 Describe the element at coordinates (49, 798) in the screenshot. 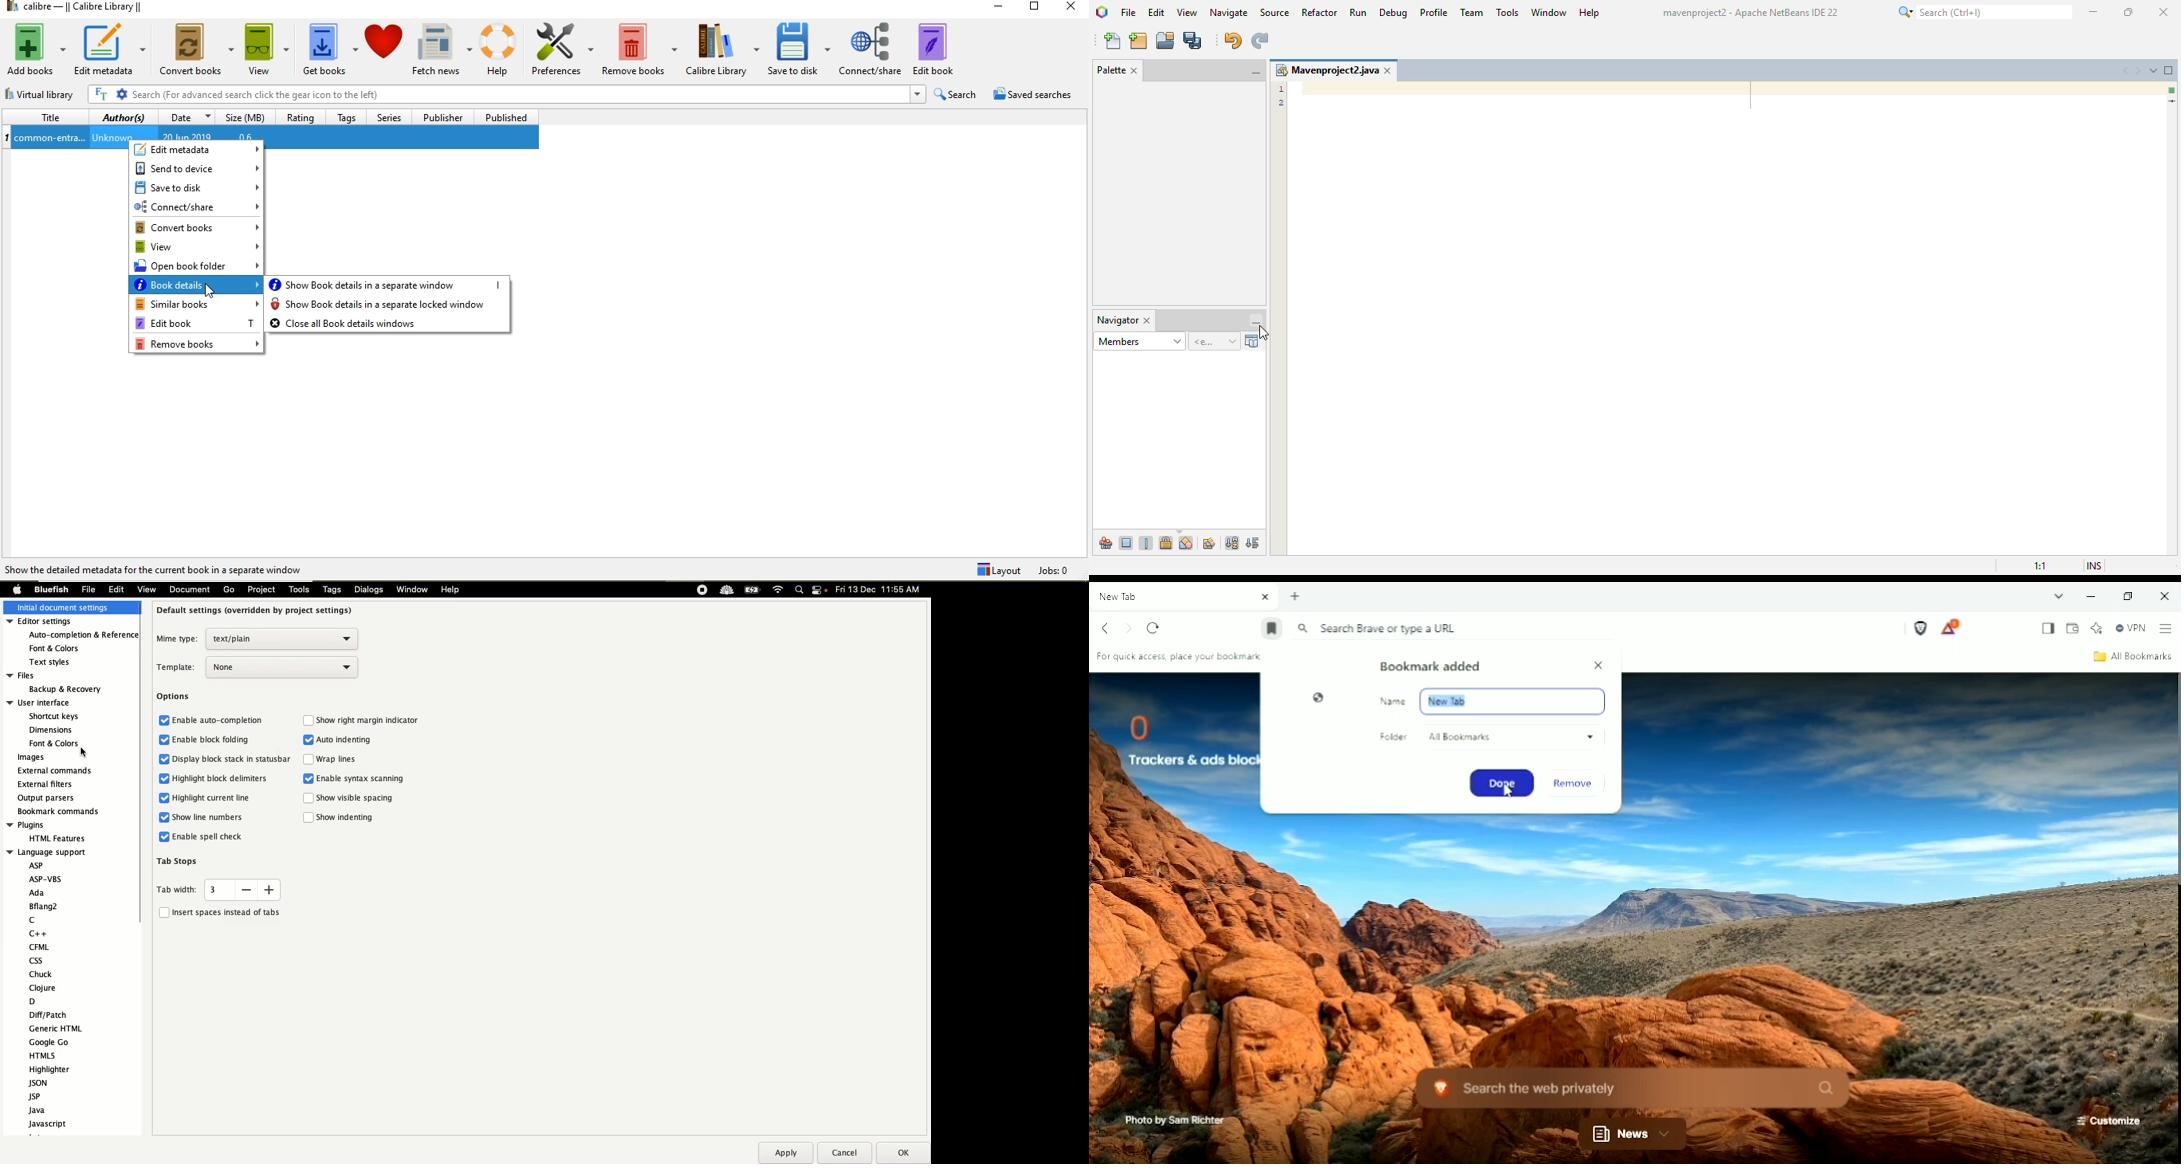

I see `Output parsers` at that location.